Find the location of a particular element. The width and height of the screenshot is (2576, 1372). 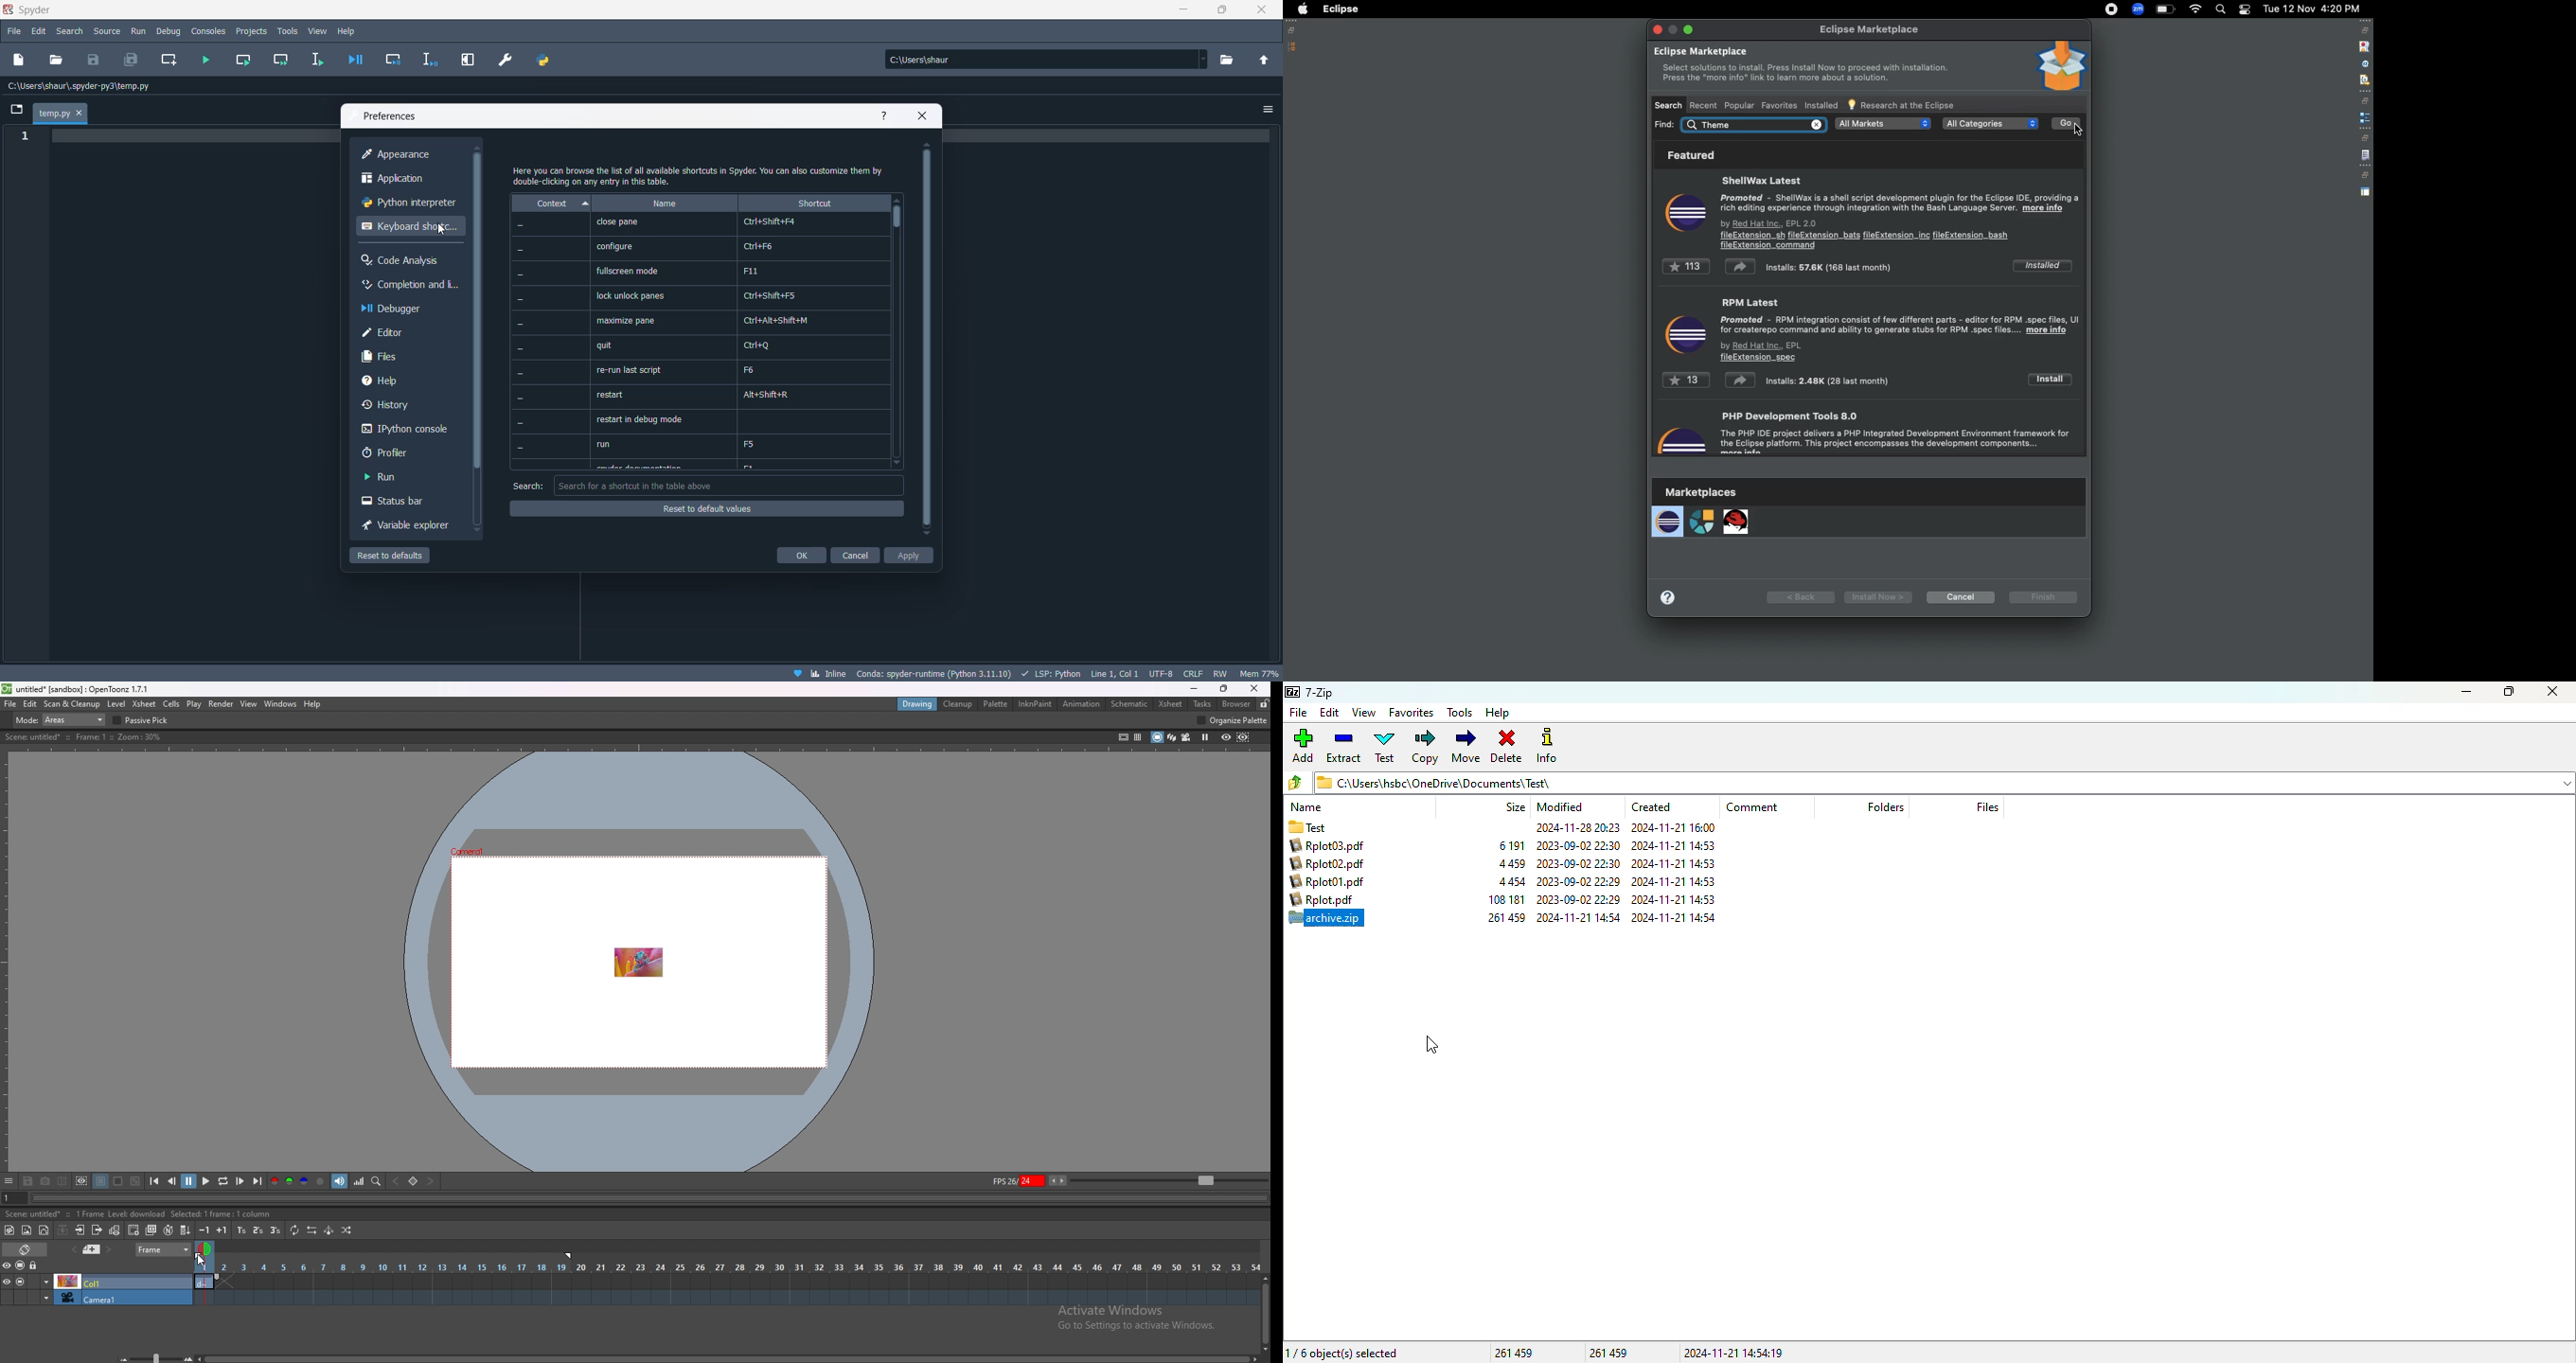

2024-11-21 14:53 is located at coordinates (1682, 863).